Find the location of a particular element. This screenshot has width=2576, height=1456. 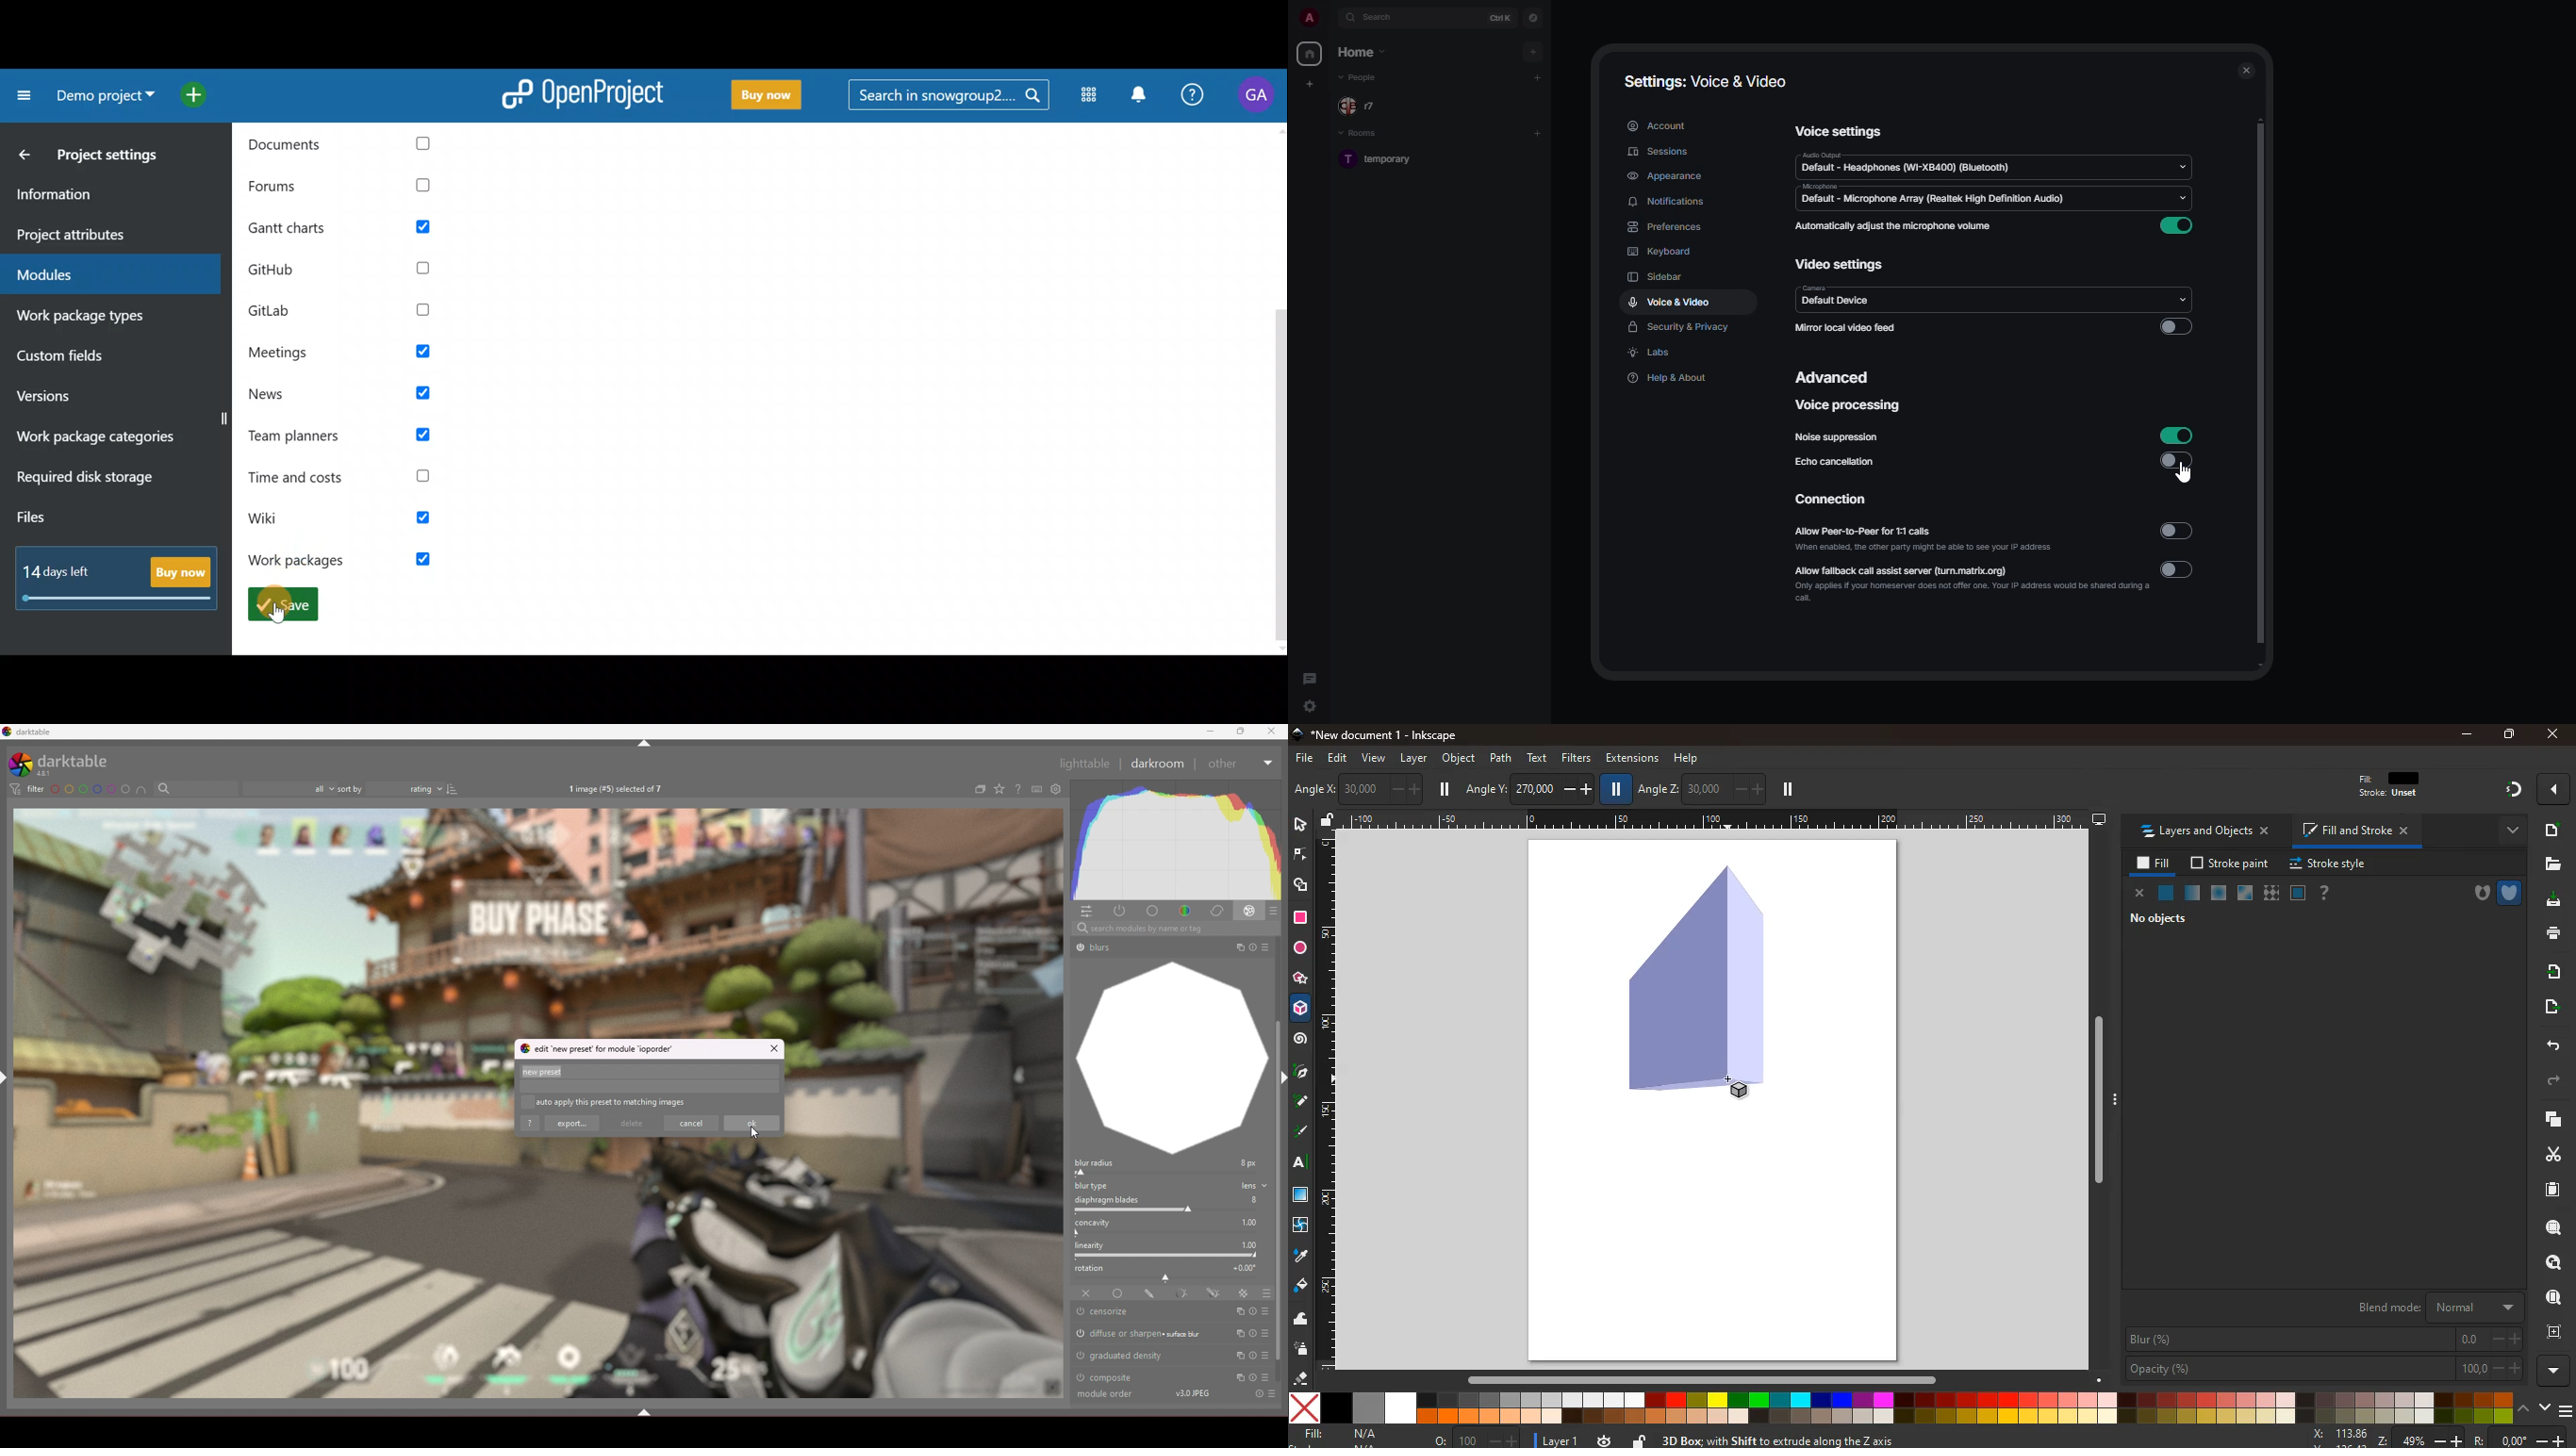

noise suppression is located at coordinates (1836, 438).